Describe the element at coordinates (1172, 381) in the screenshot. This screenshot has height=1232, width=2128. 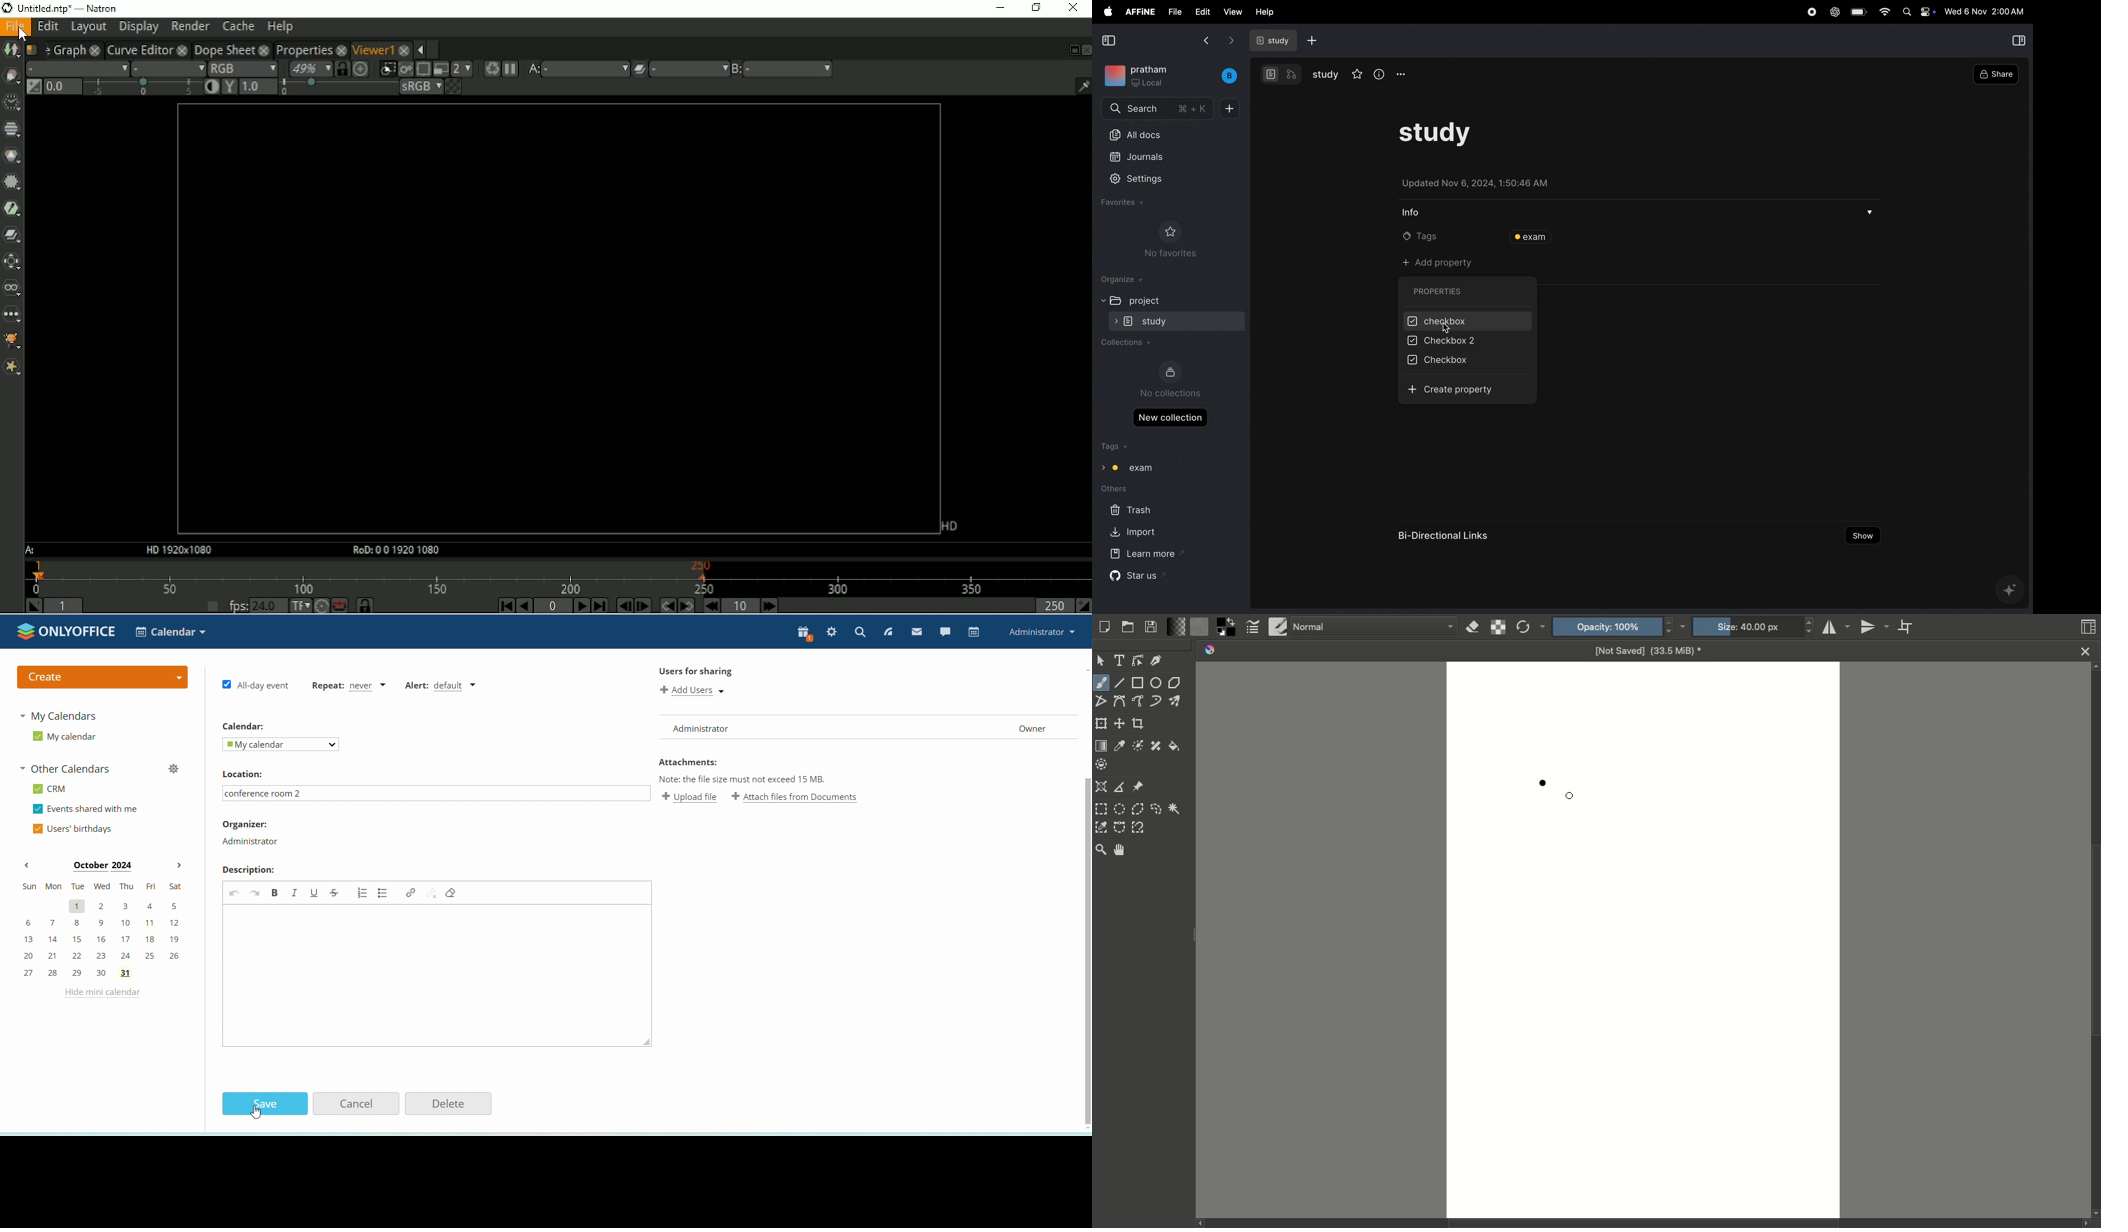
I see `no collections` at that location.